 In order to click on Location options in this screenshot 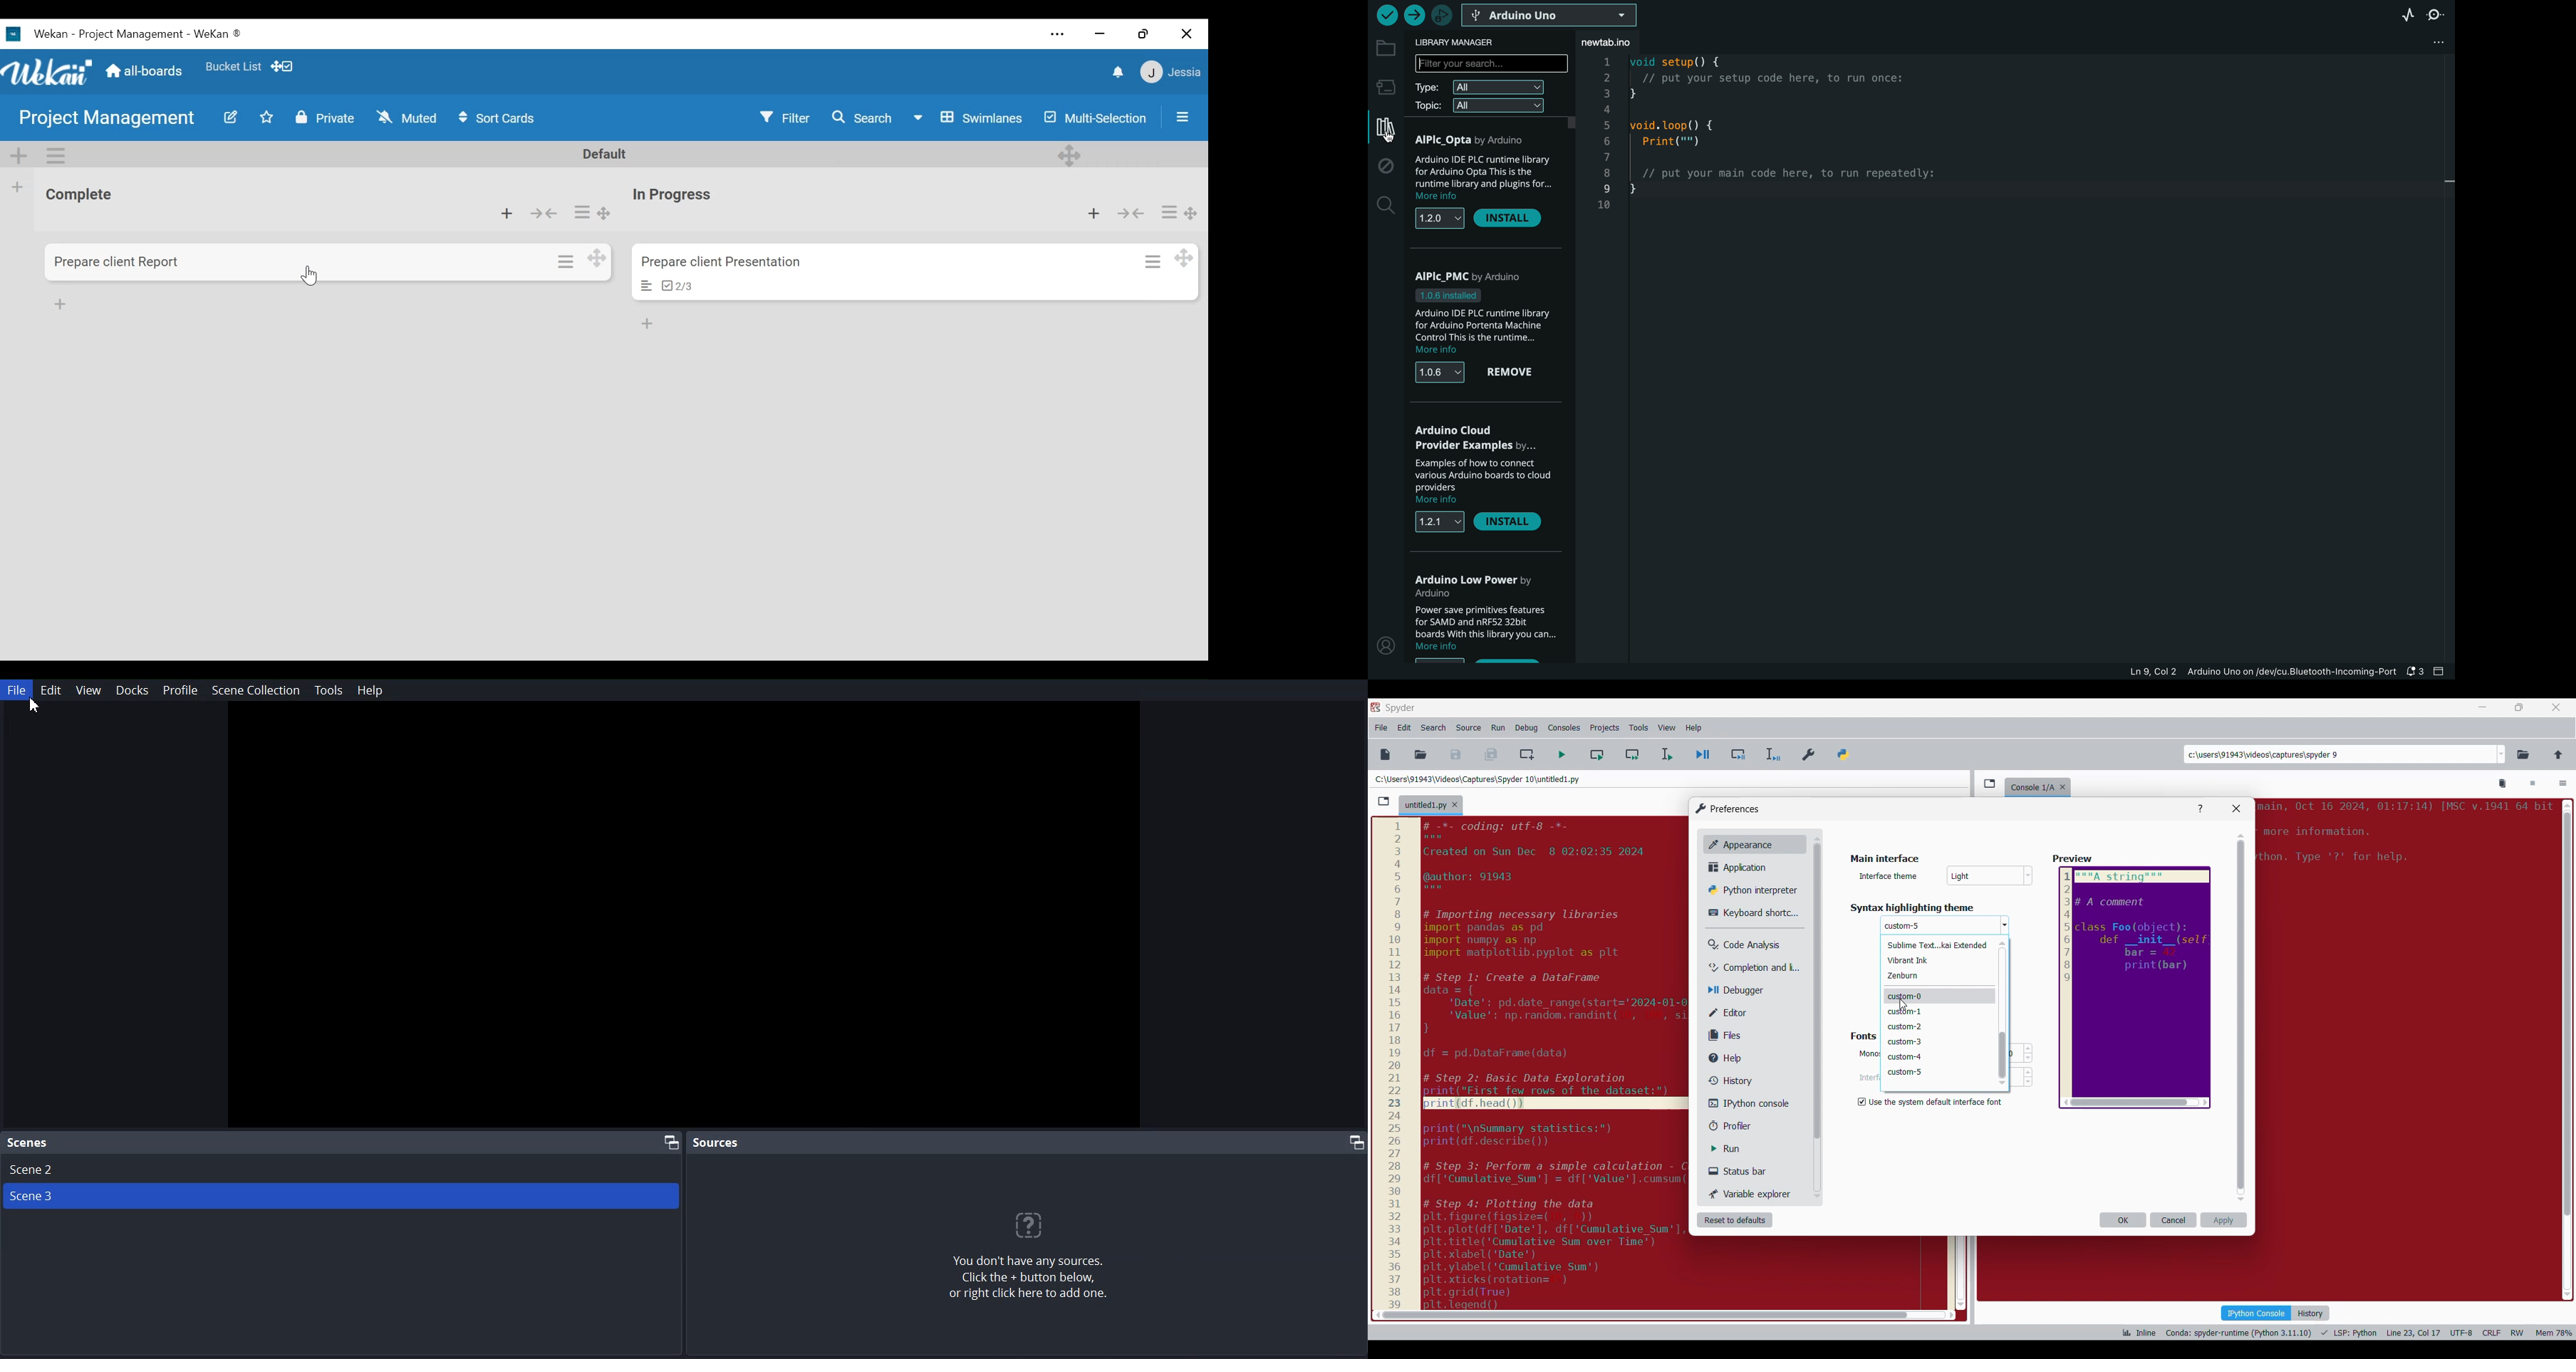, I will do `click(2502, 754)`.